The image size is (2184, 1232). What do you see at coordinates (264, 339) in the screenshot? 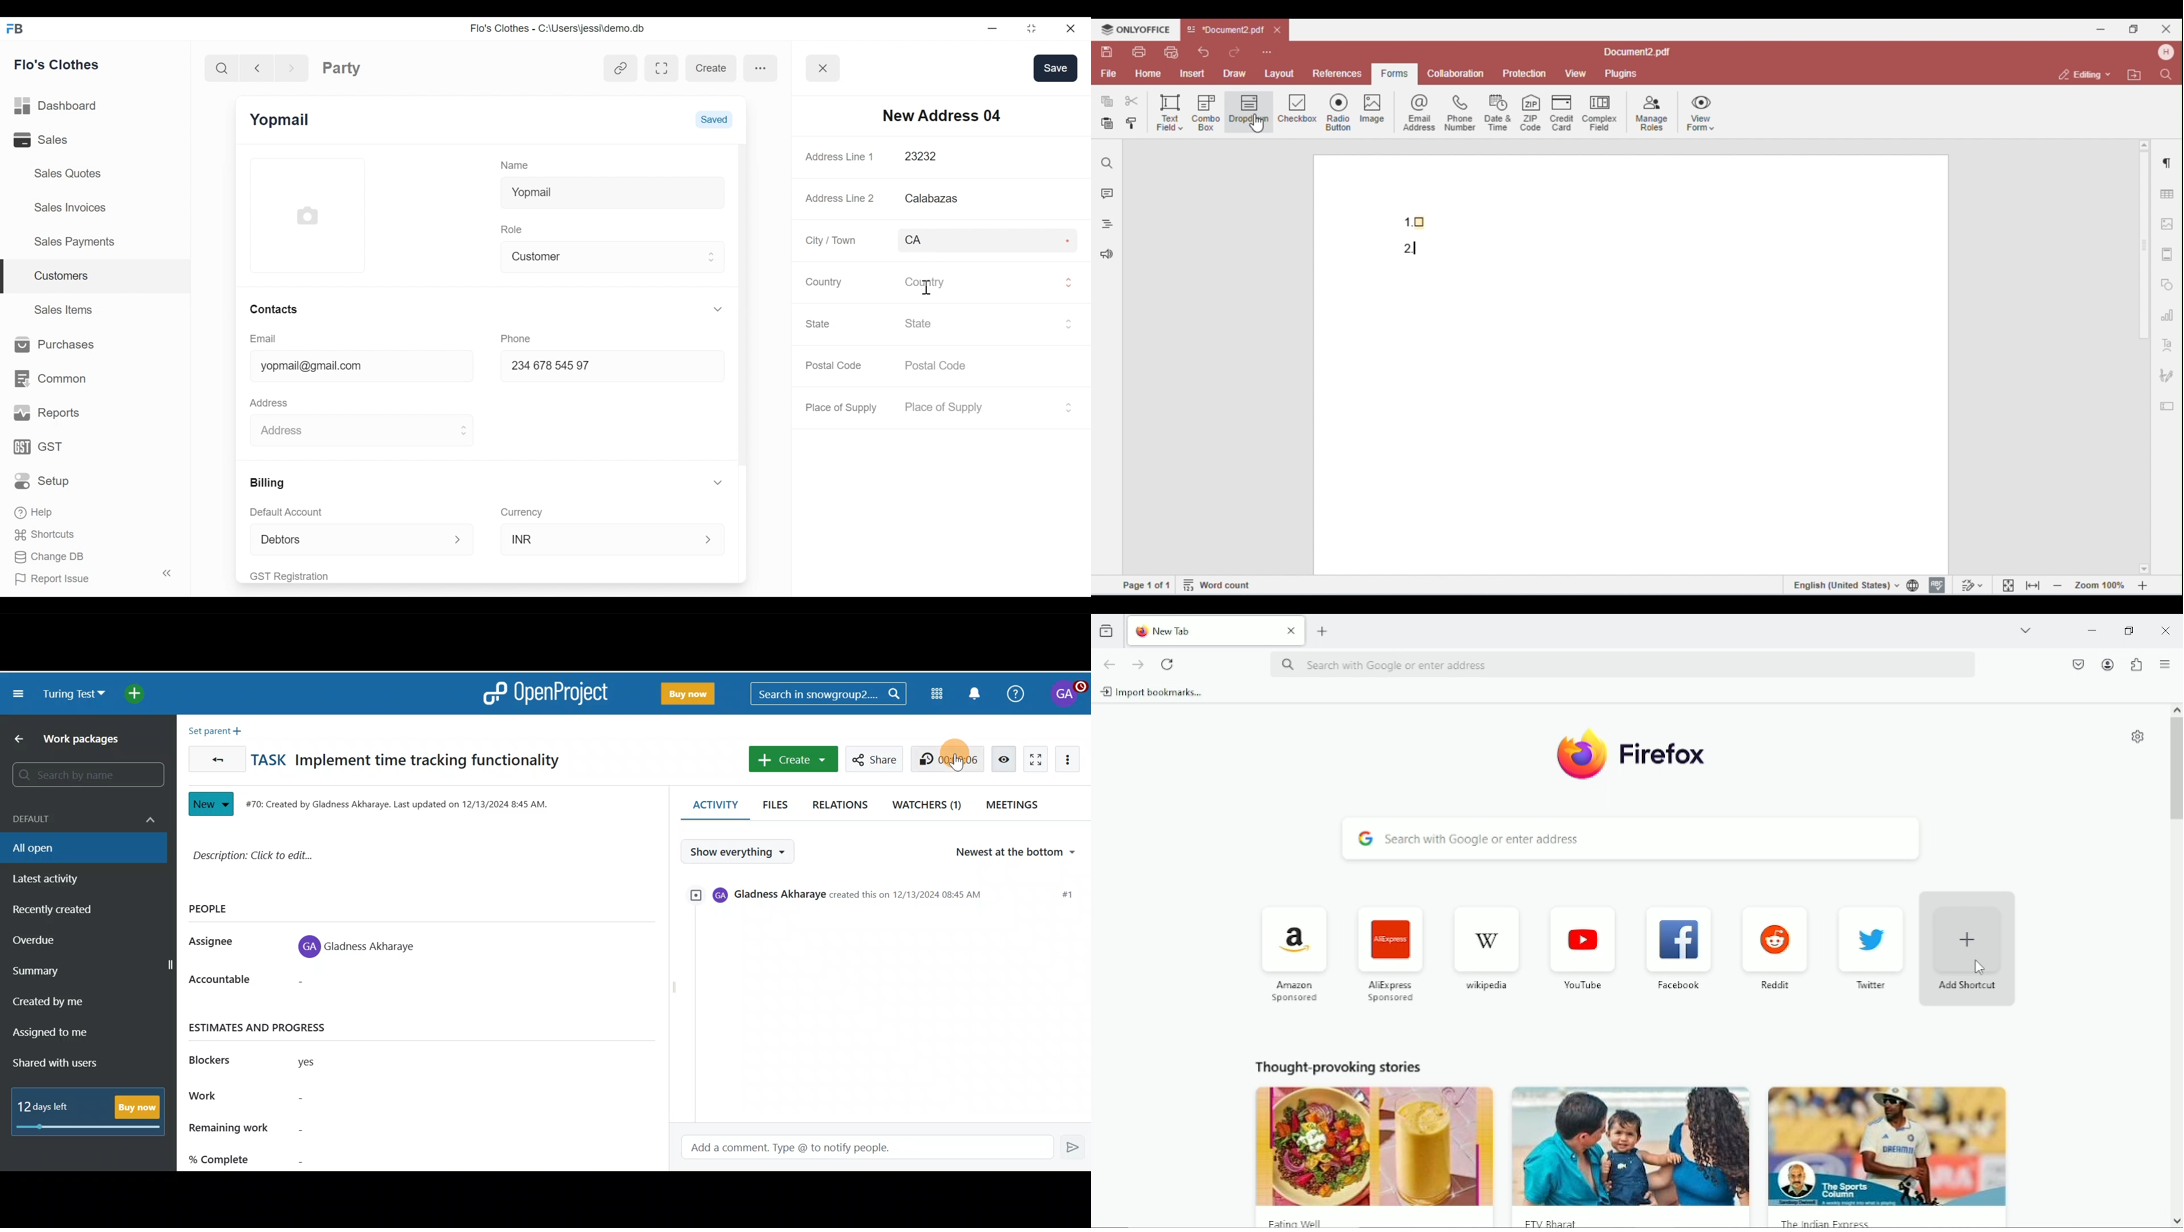
I see `Email` at bounding box center [264, 339].